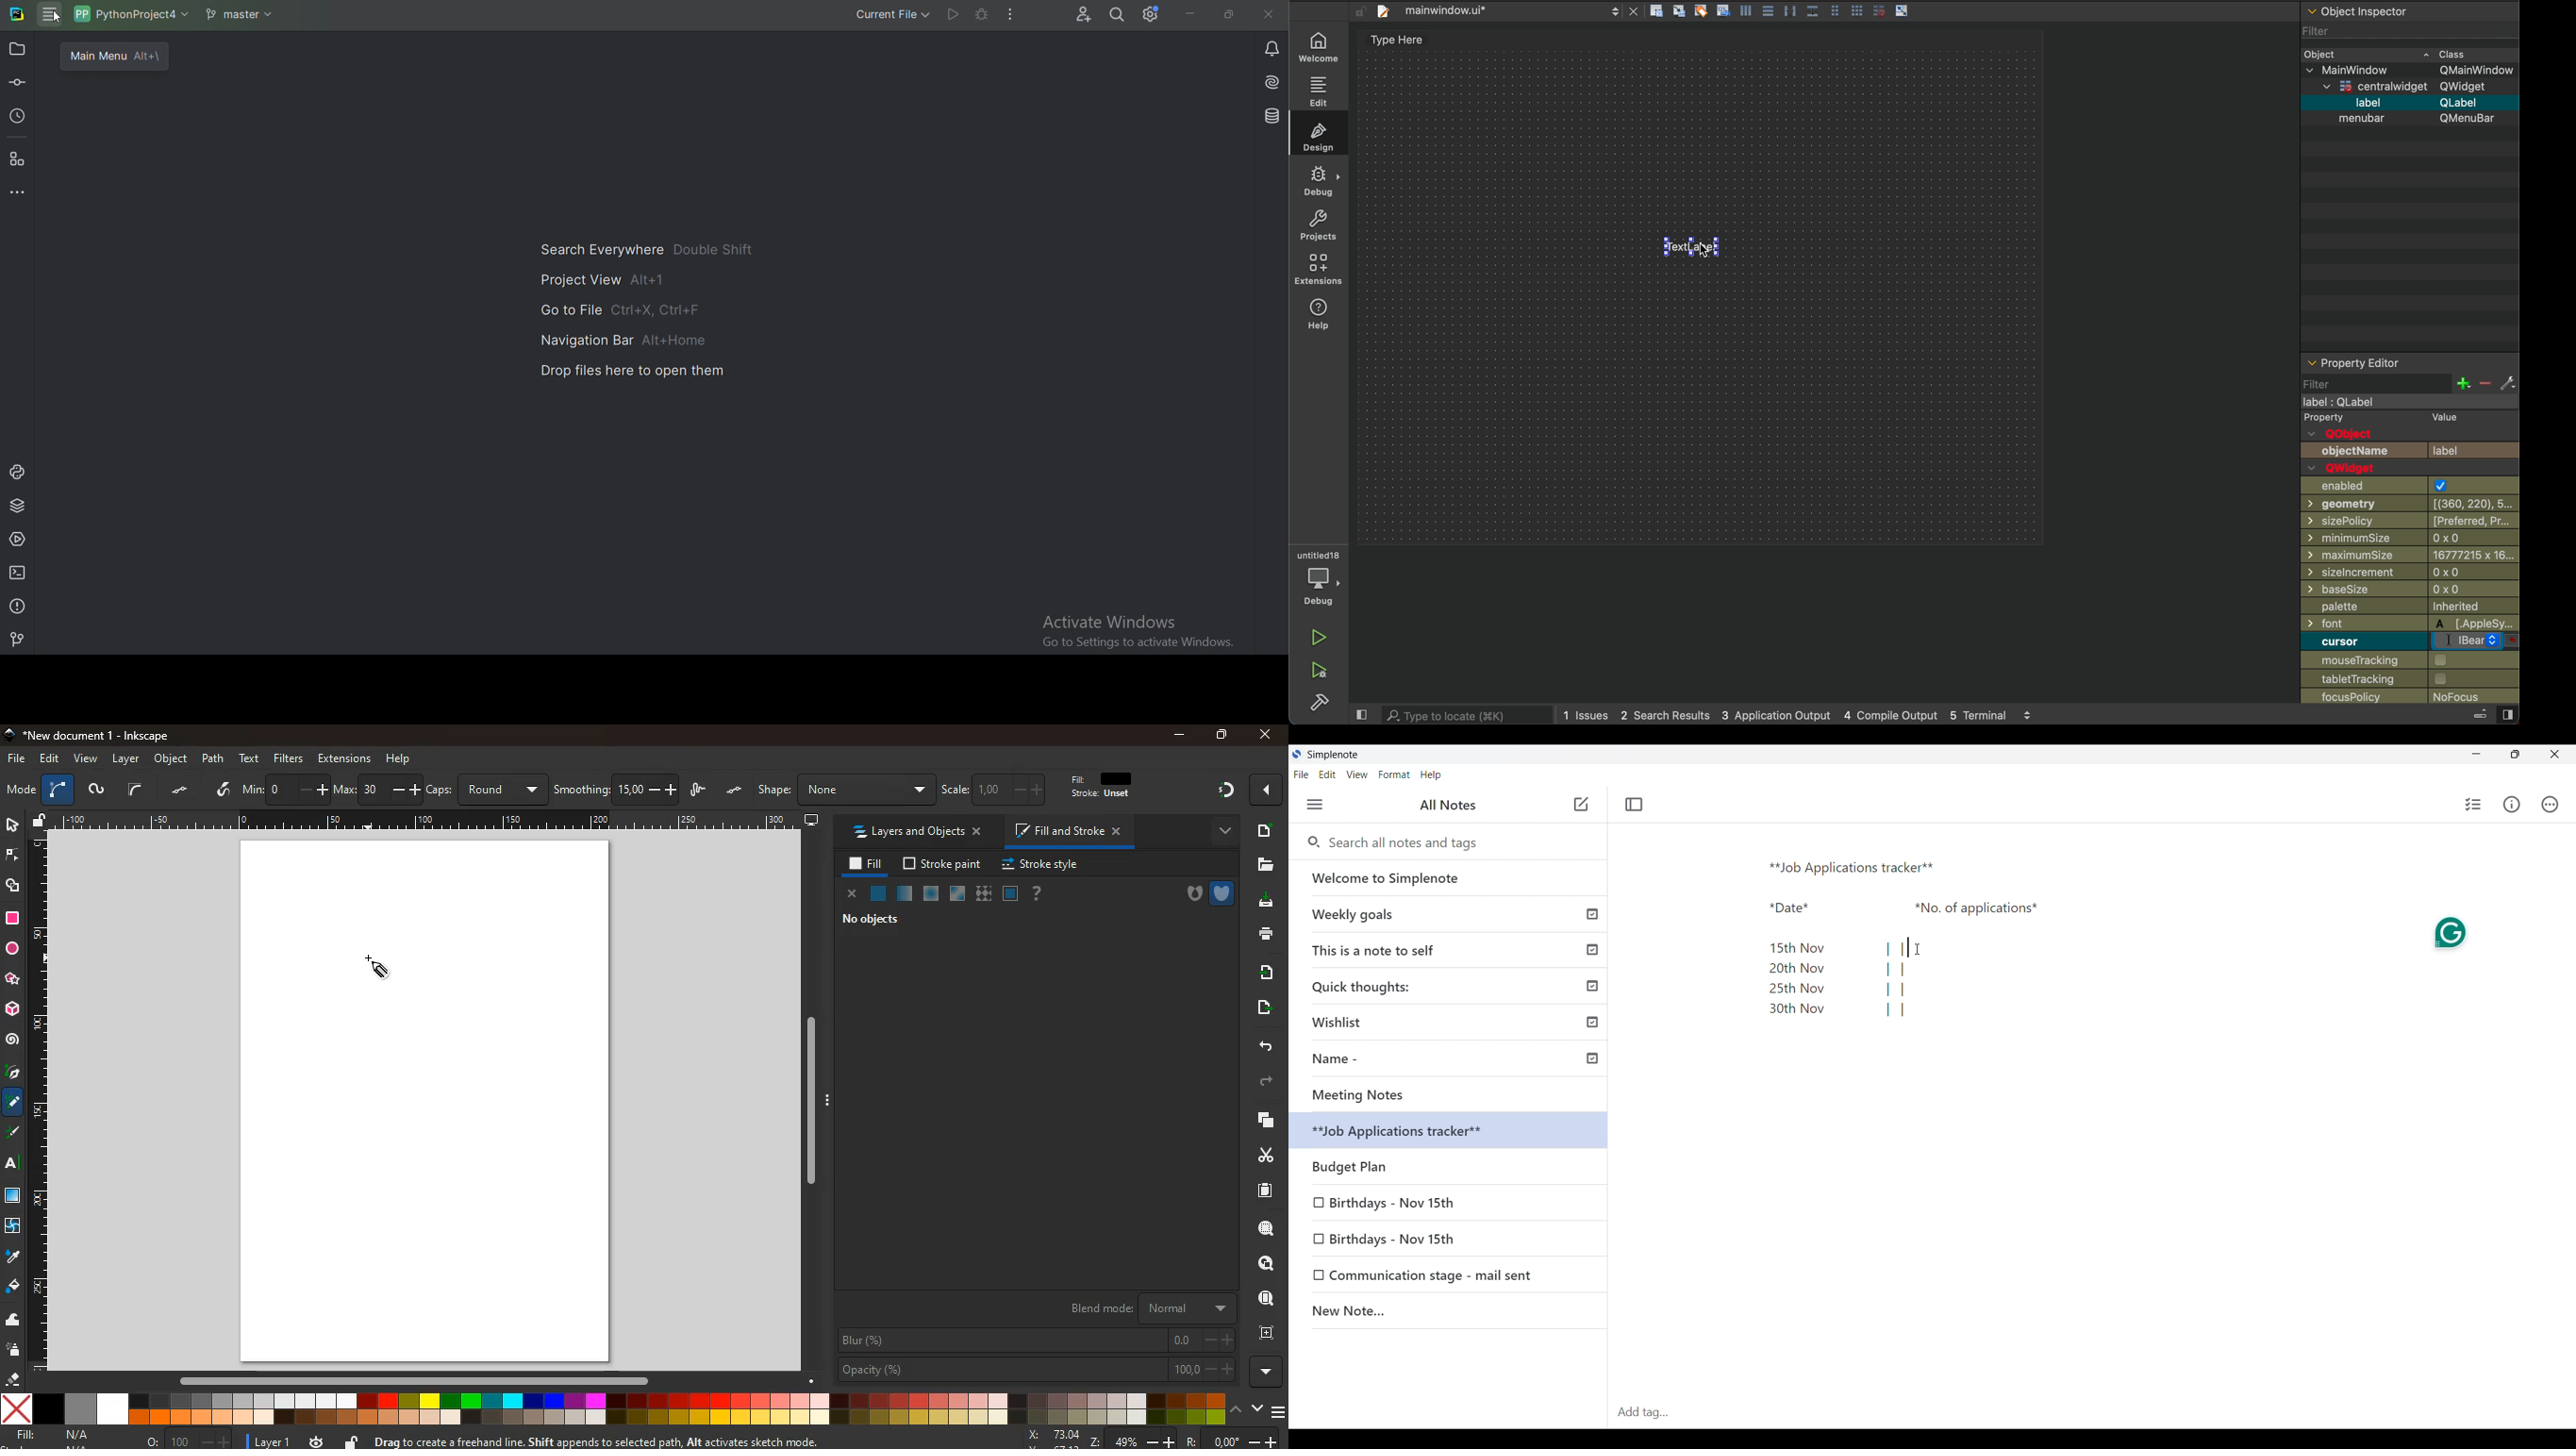 The image size is (2576, 1456). Describe the element at coordinates (2320, 30) in the screenshot. I see `Filter` at that location.